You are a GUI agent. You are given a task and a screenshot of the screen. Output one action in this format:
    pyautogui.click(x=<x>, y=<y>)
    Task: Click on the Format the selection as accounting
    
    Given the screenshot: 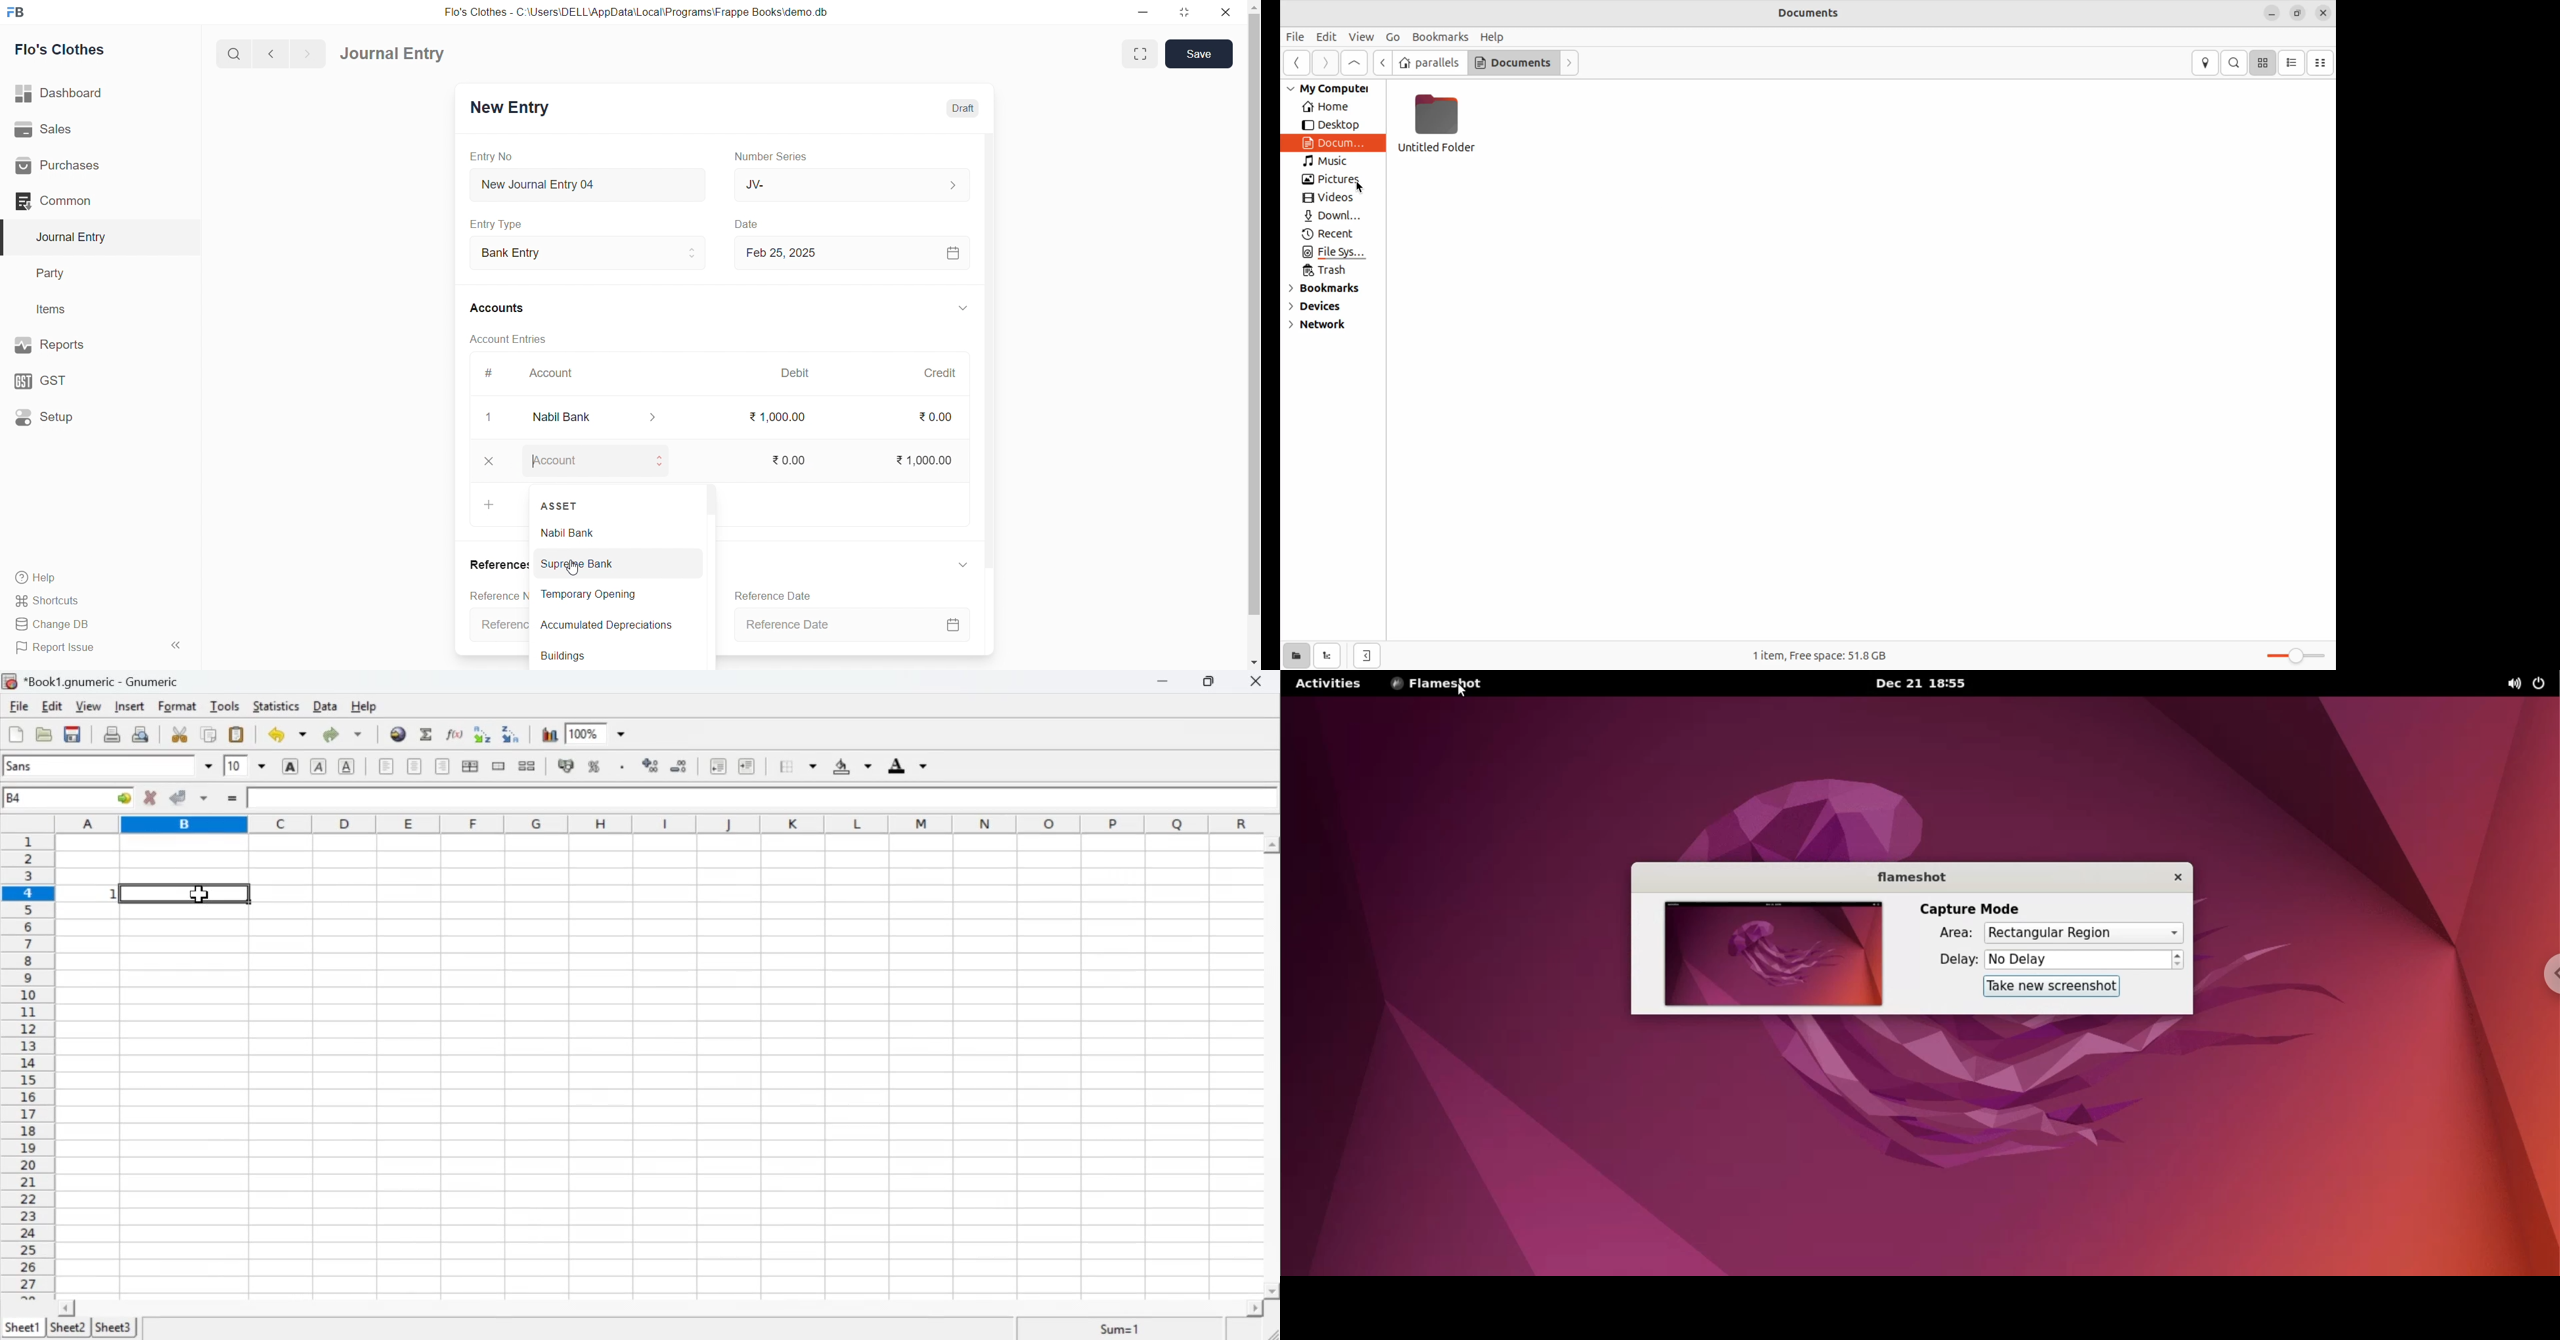 What is the action you would take?
    pyautogui.click(x=566, y=766)
    